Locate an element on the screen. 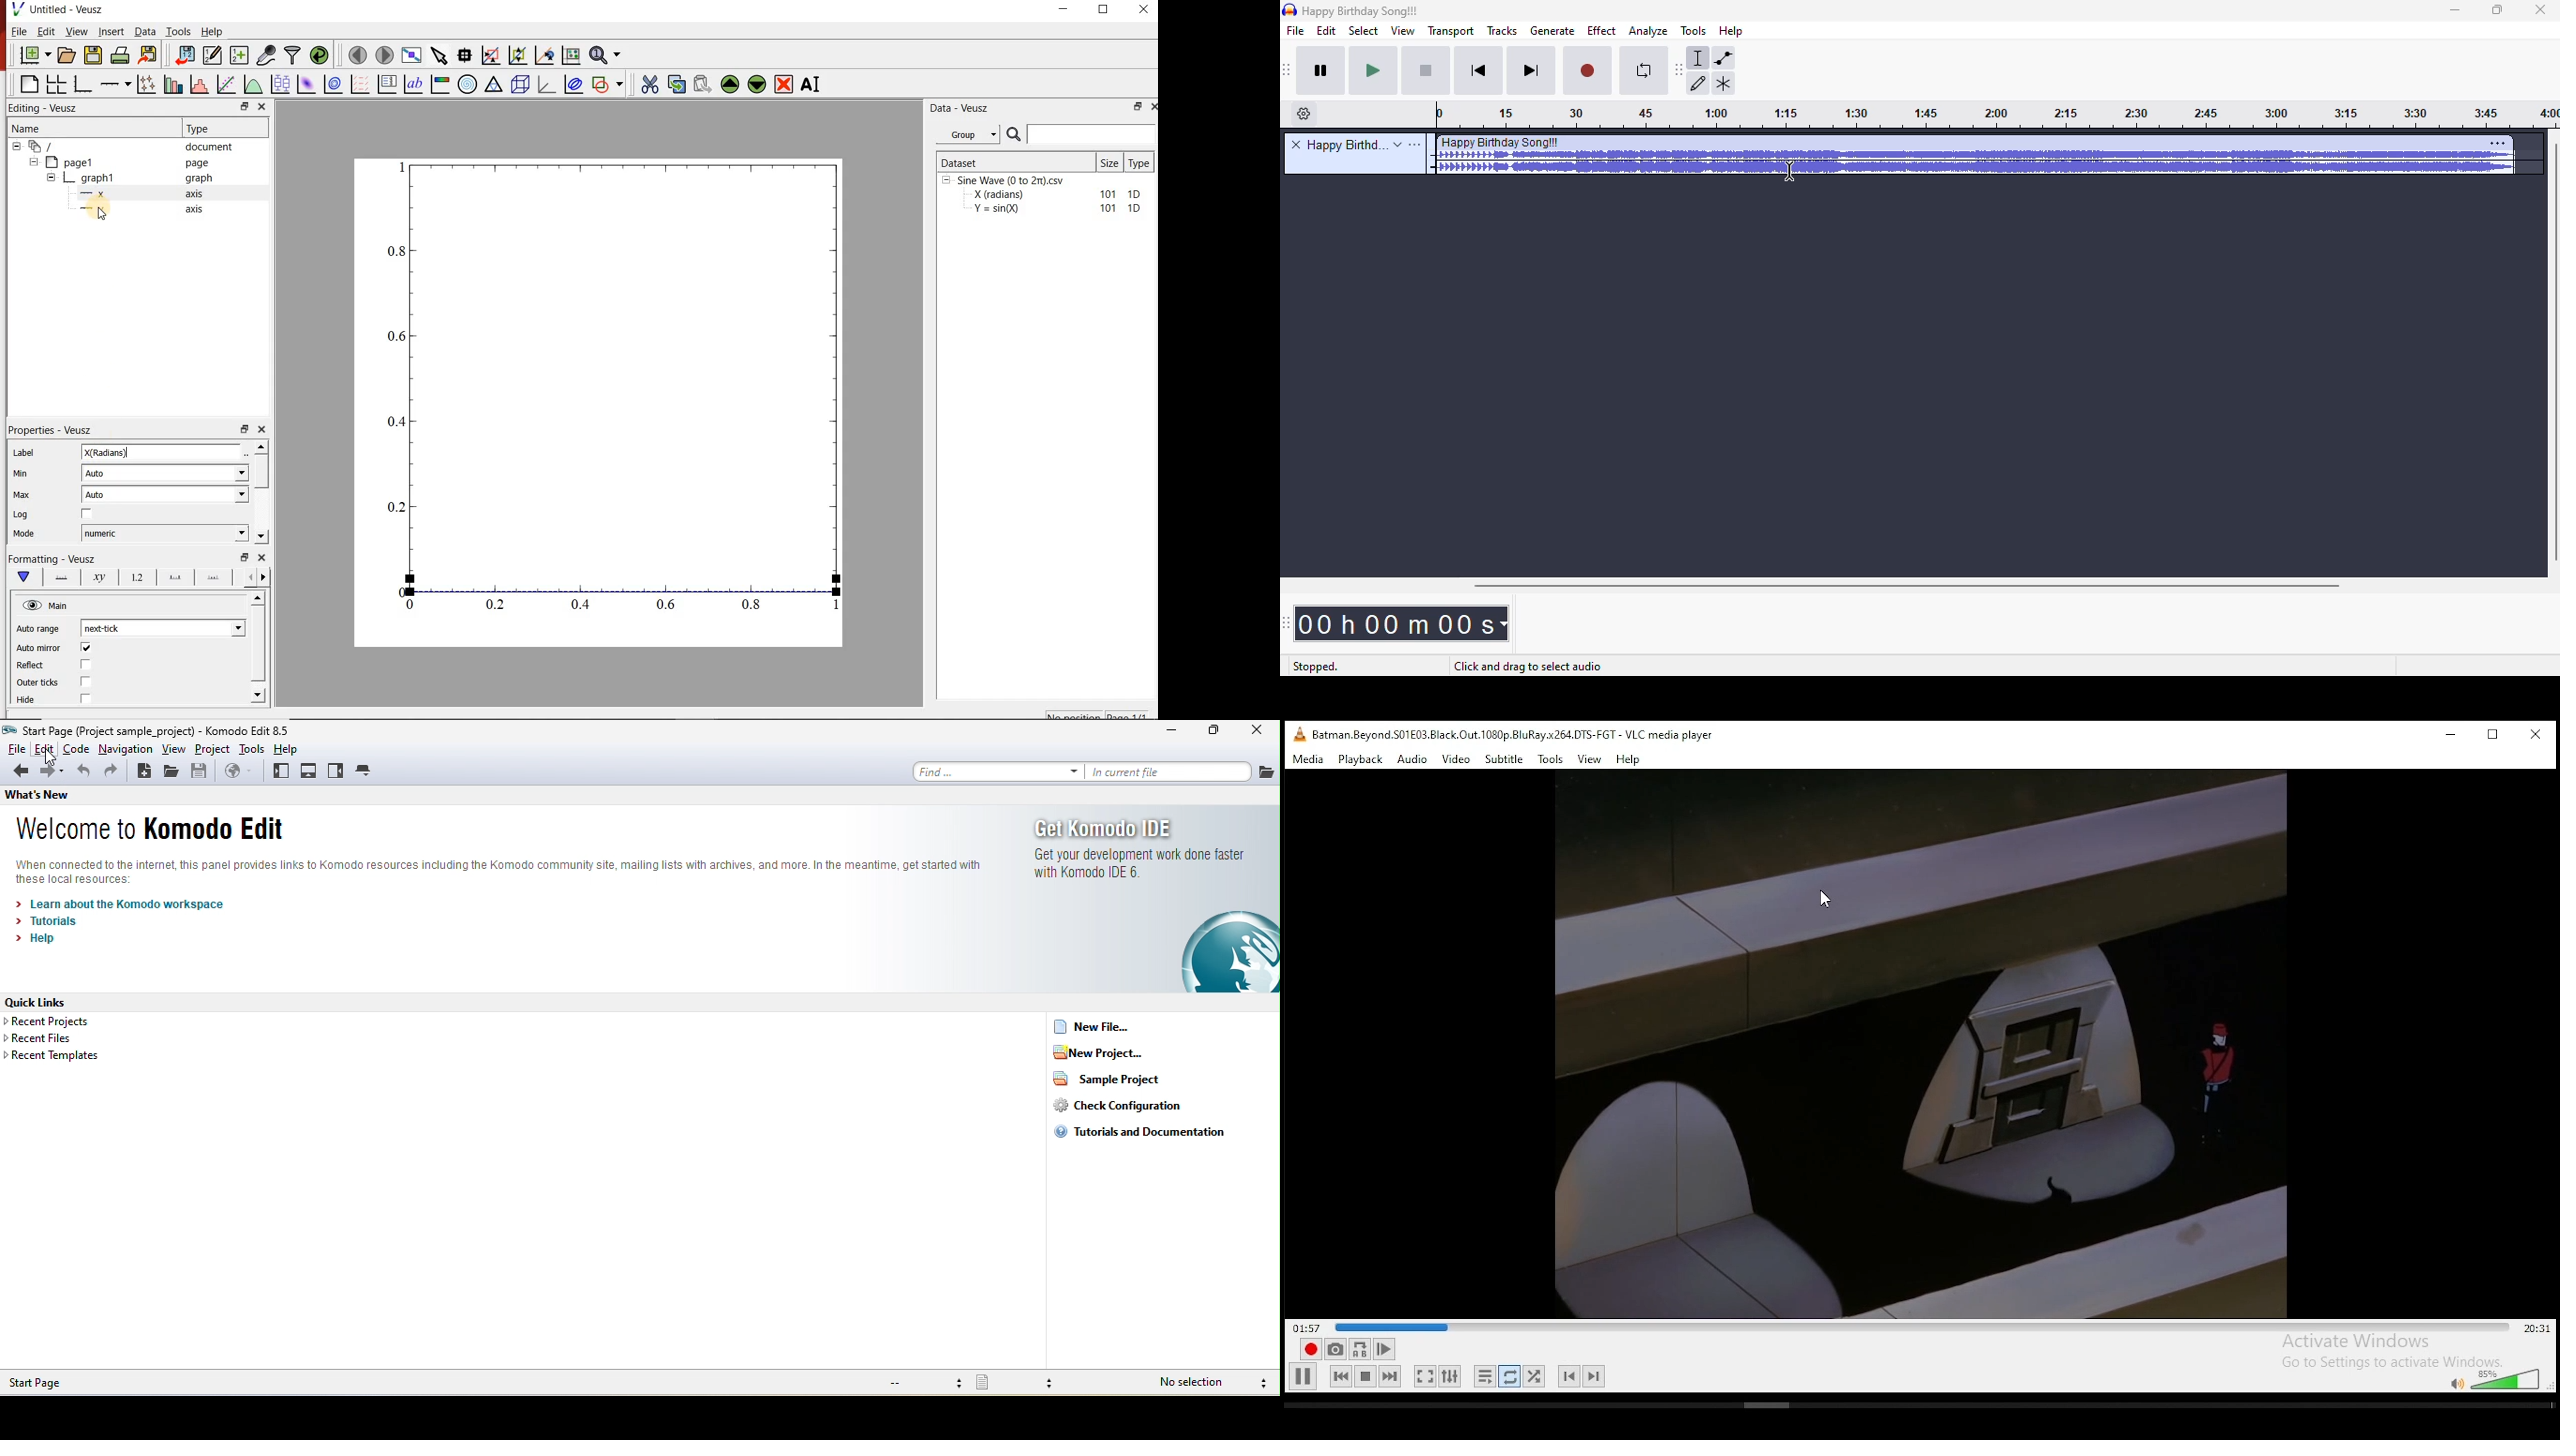 The image size is (2576, 1456). selection tool is located at coordinates (1699, 58).